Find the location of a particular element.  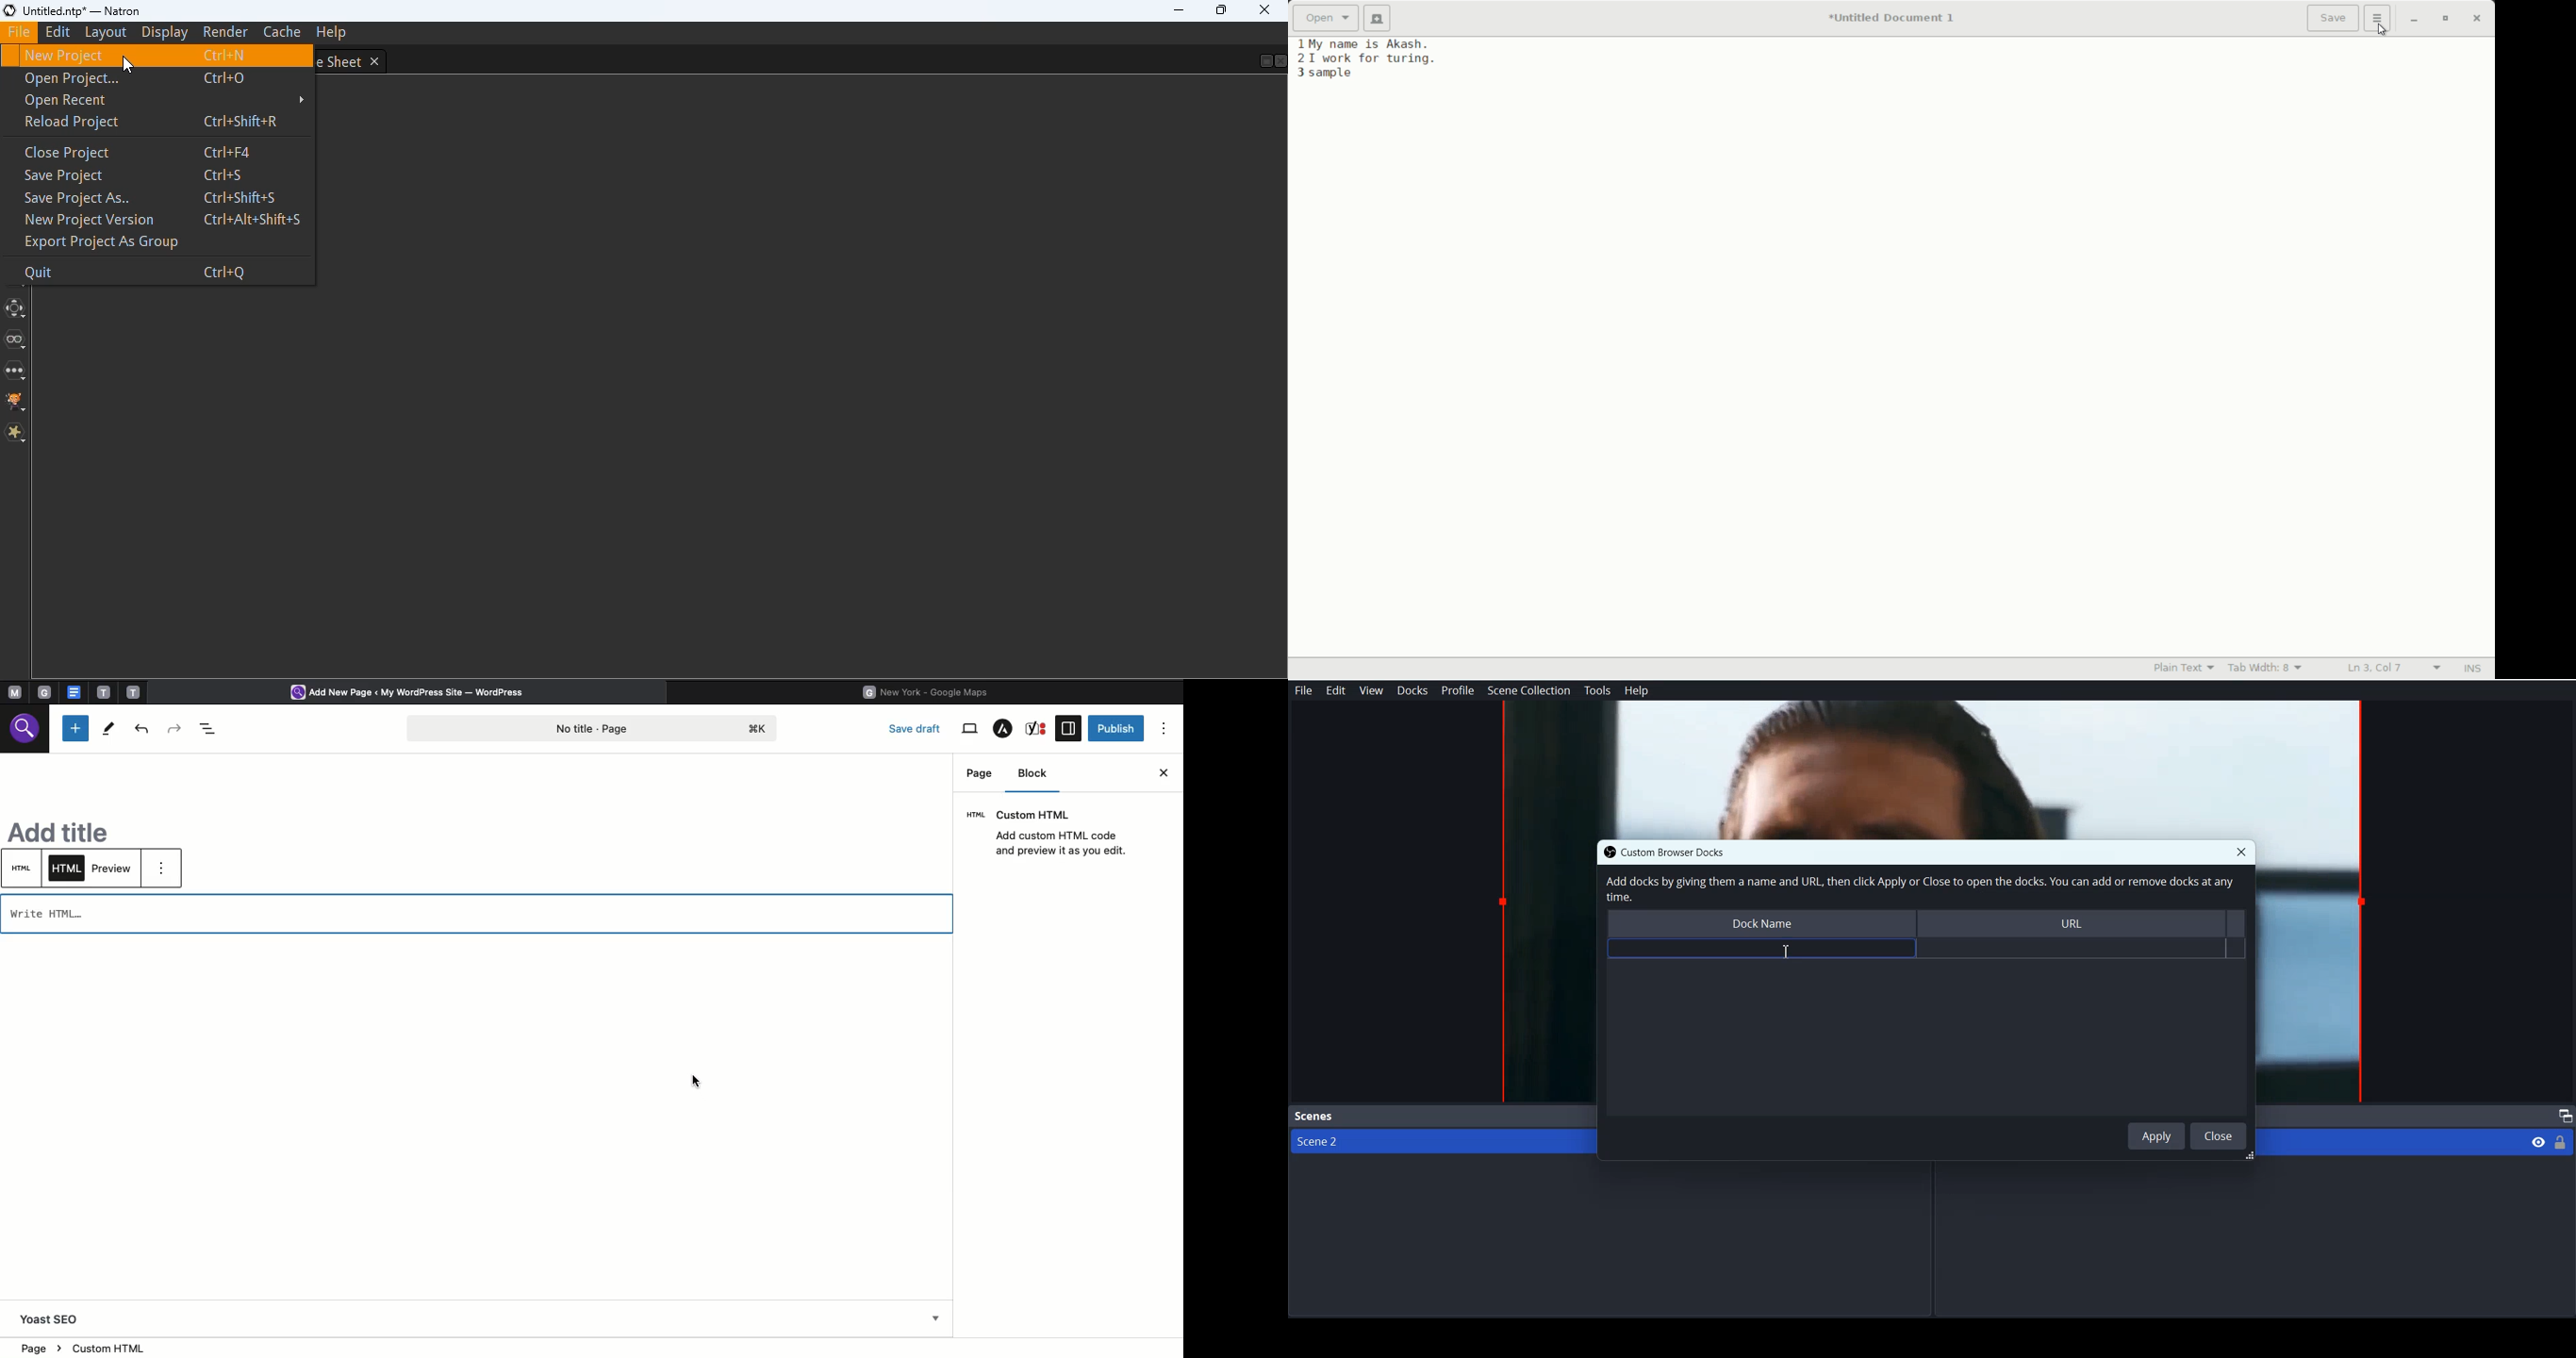

tab is located at coordinates (47, 692).